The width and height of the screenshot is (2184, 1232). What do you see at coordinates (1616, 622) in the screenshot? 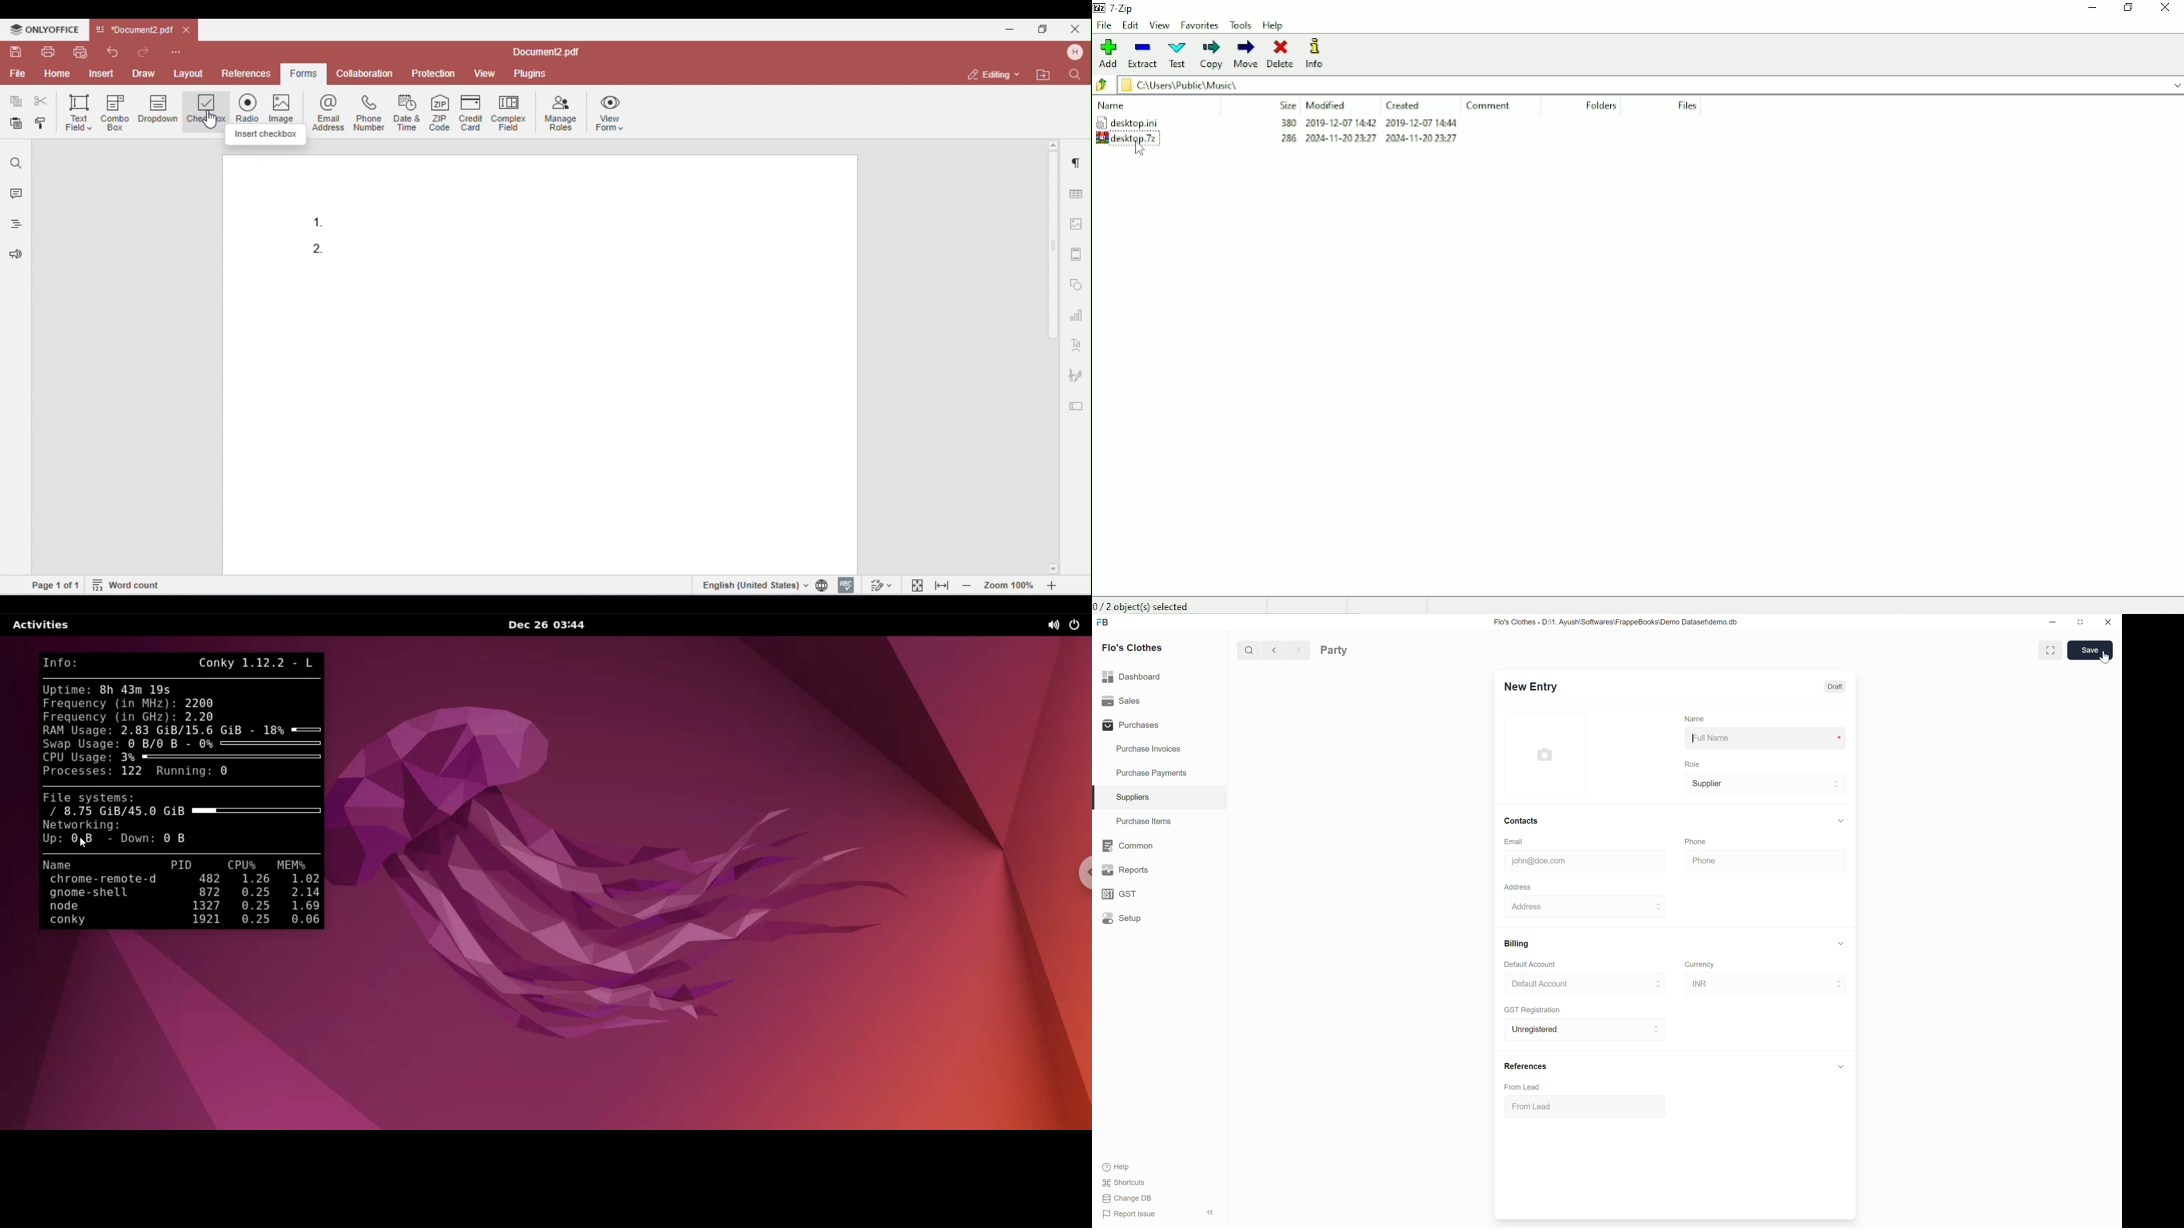
I see `Flo's Clothes - D:\1. Ayush\Softwares\FrappeBooks\Demo Dataset\demo.db` at bounding box center [1616, 622].